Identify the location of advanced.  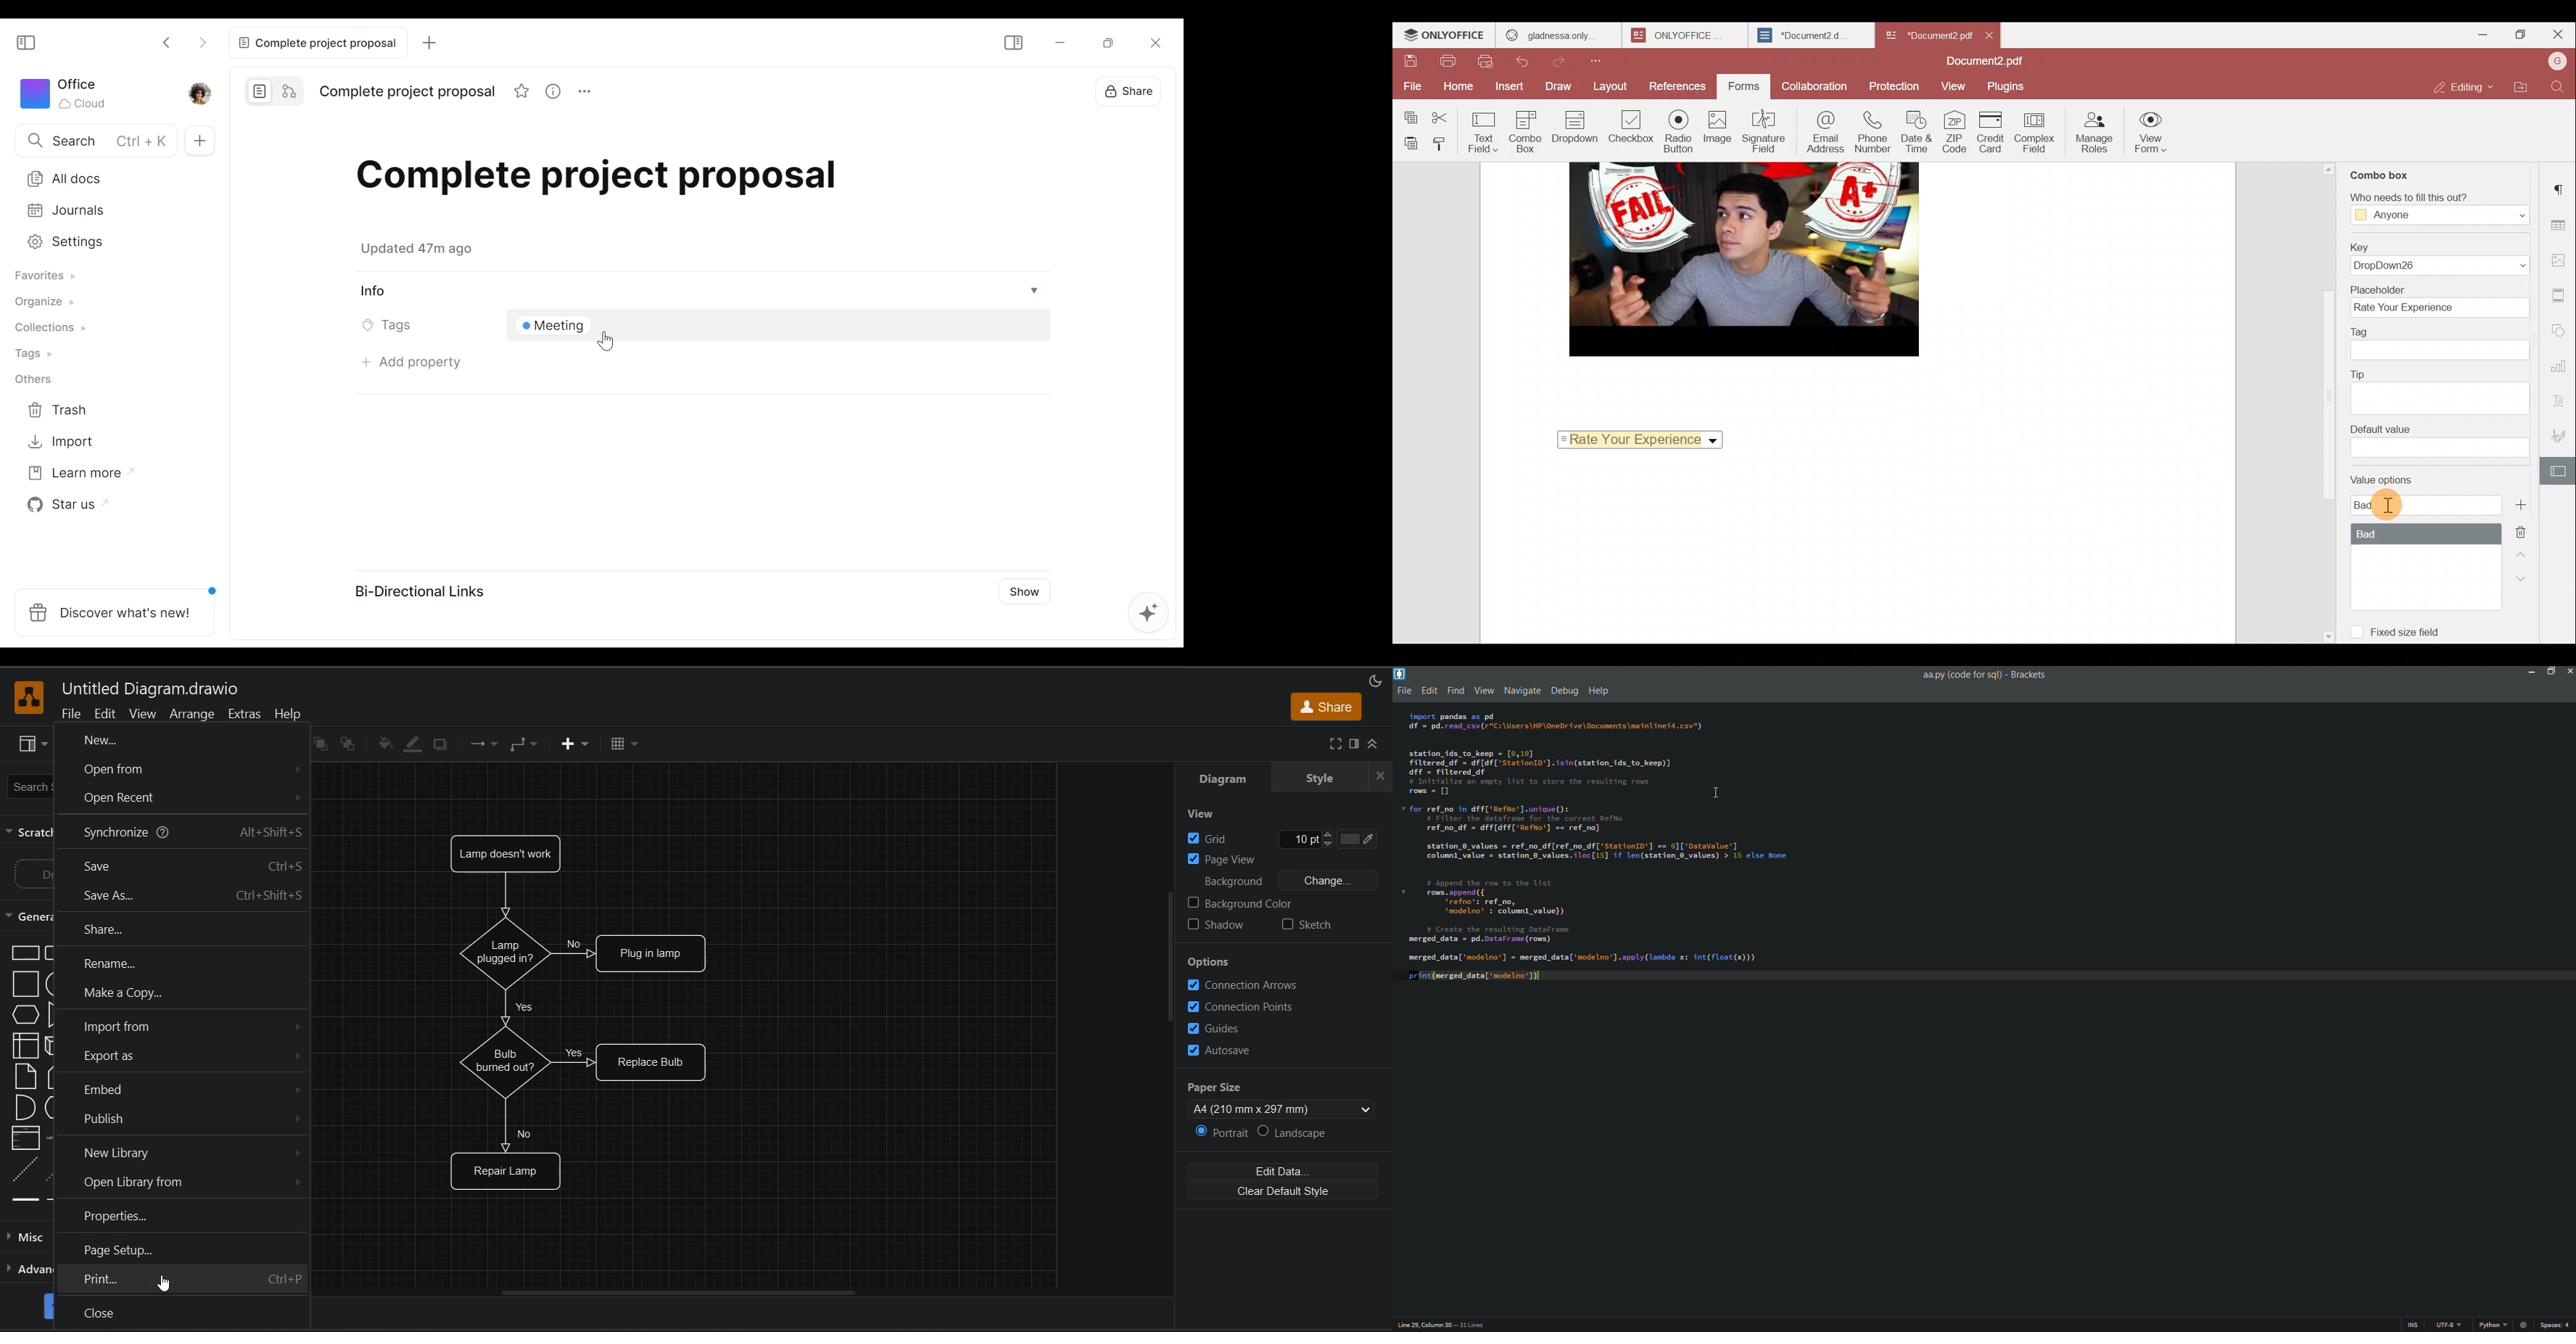
(28, 1270).